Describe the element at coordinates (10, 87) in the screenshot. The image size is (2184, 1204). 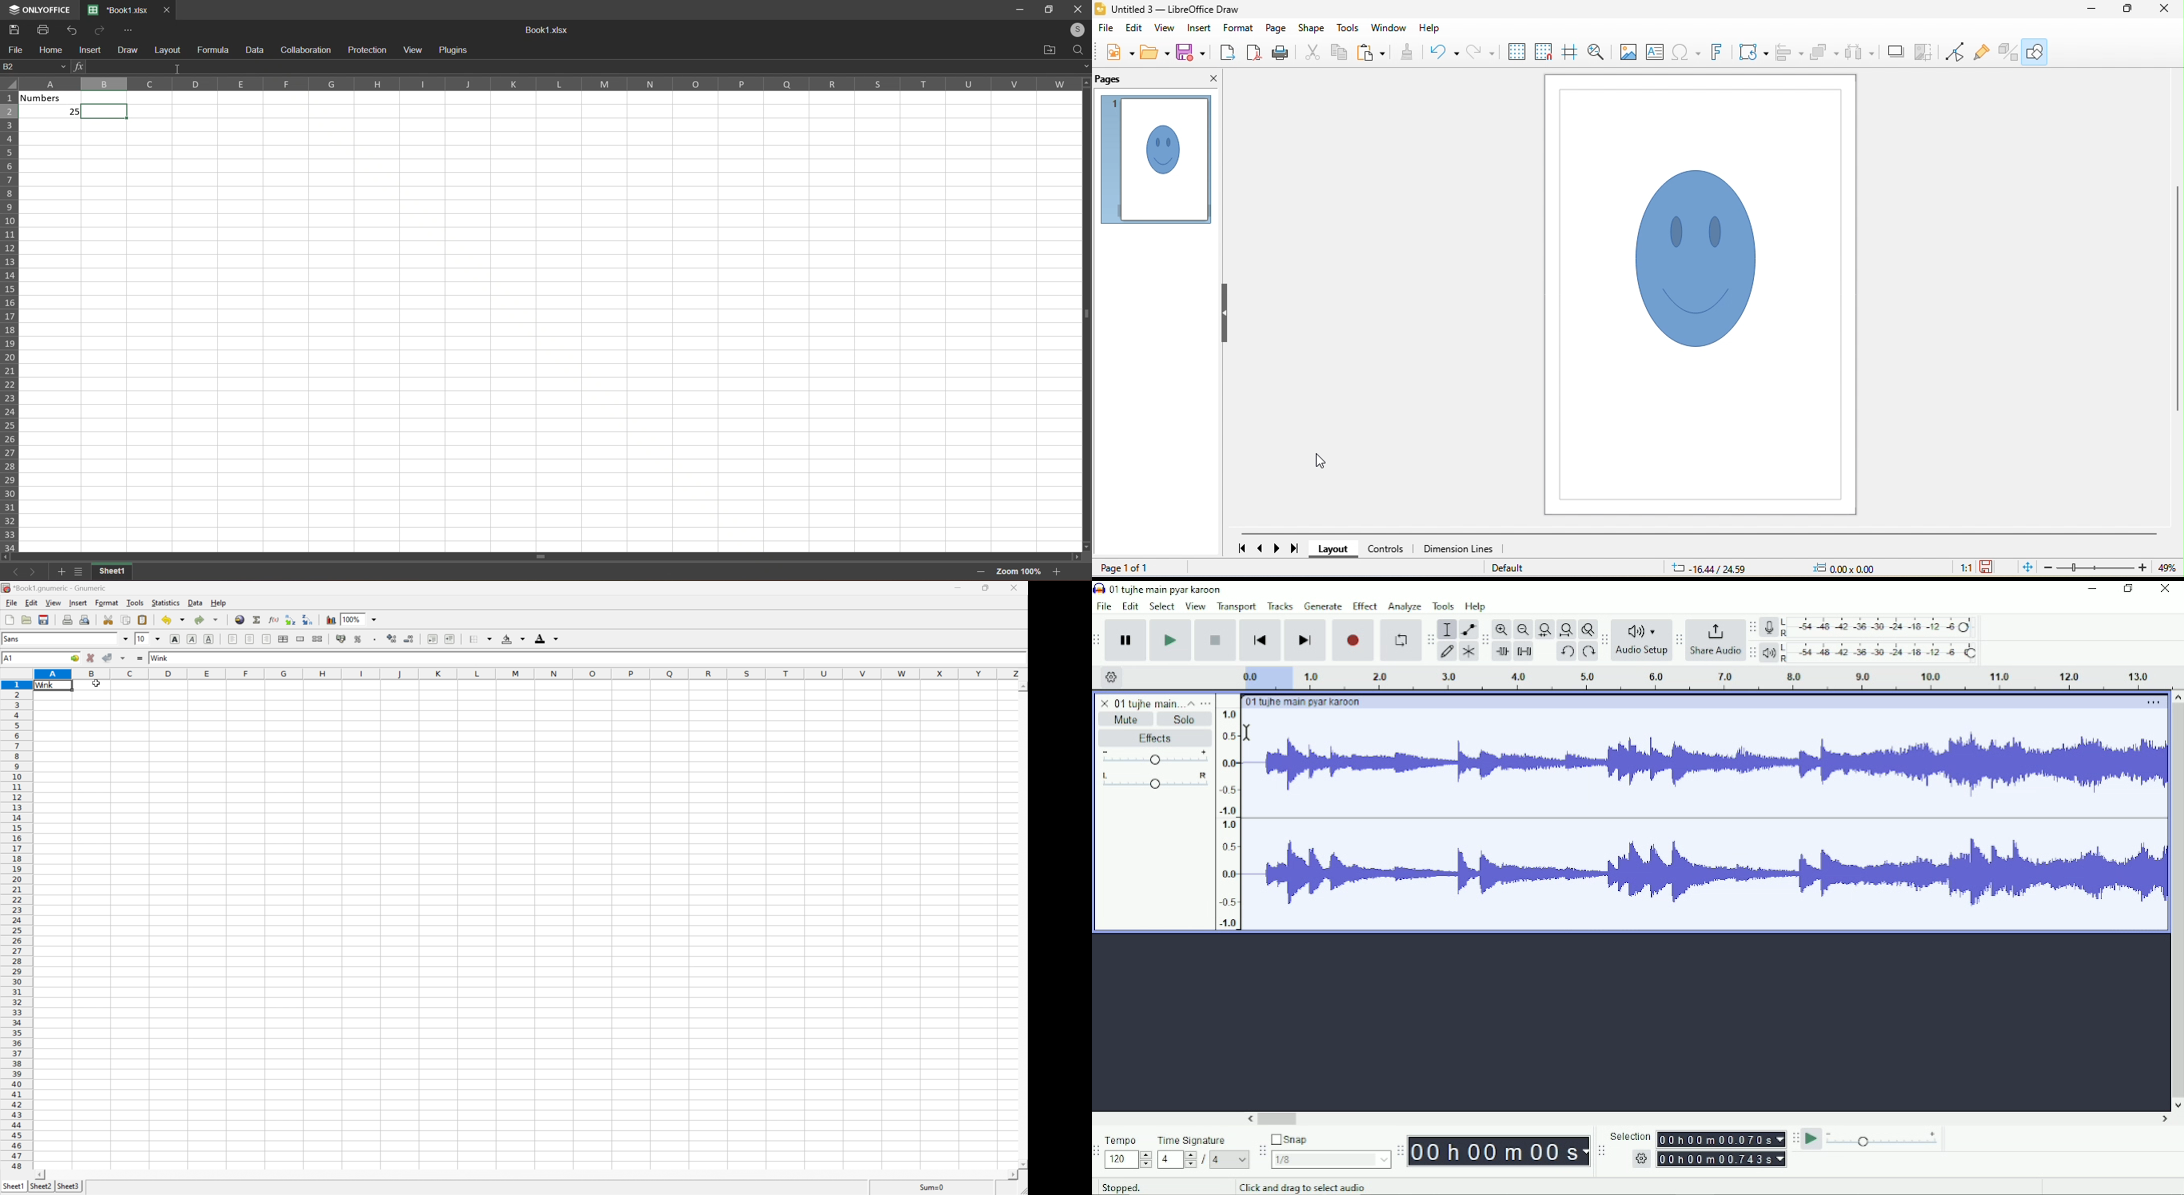
I see `select all` at that location.